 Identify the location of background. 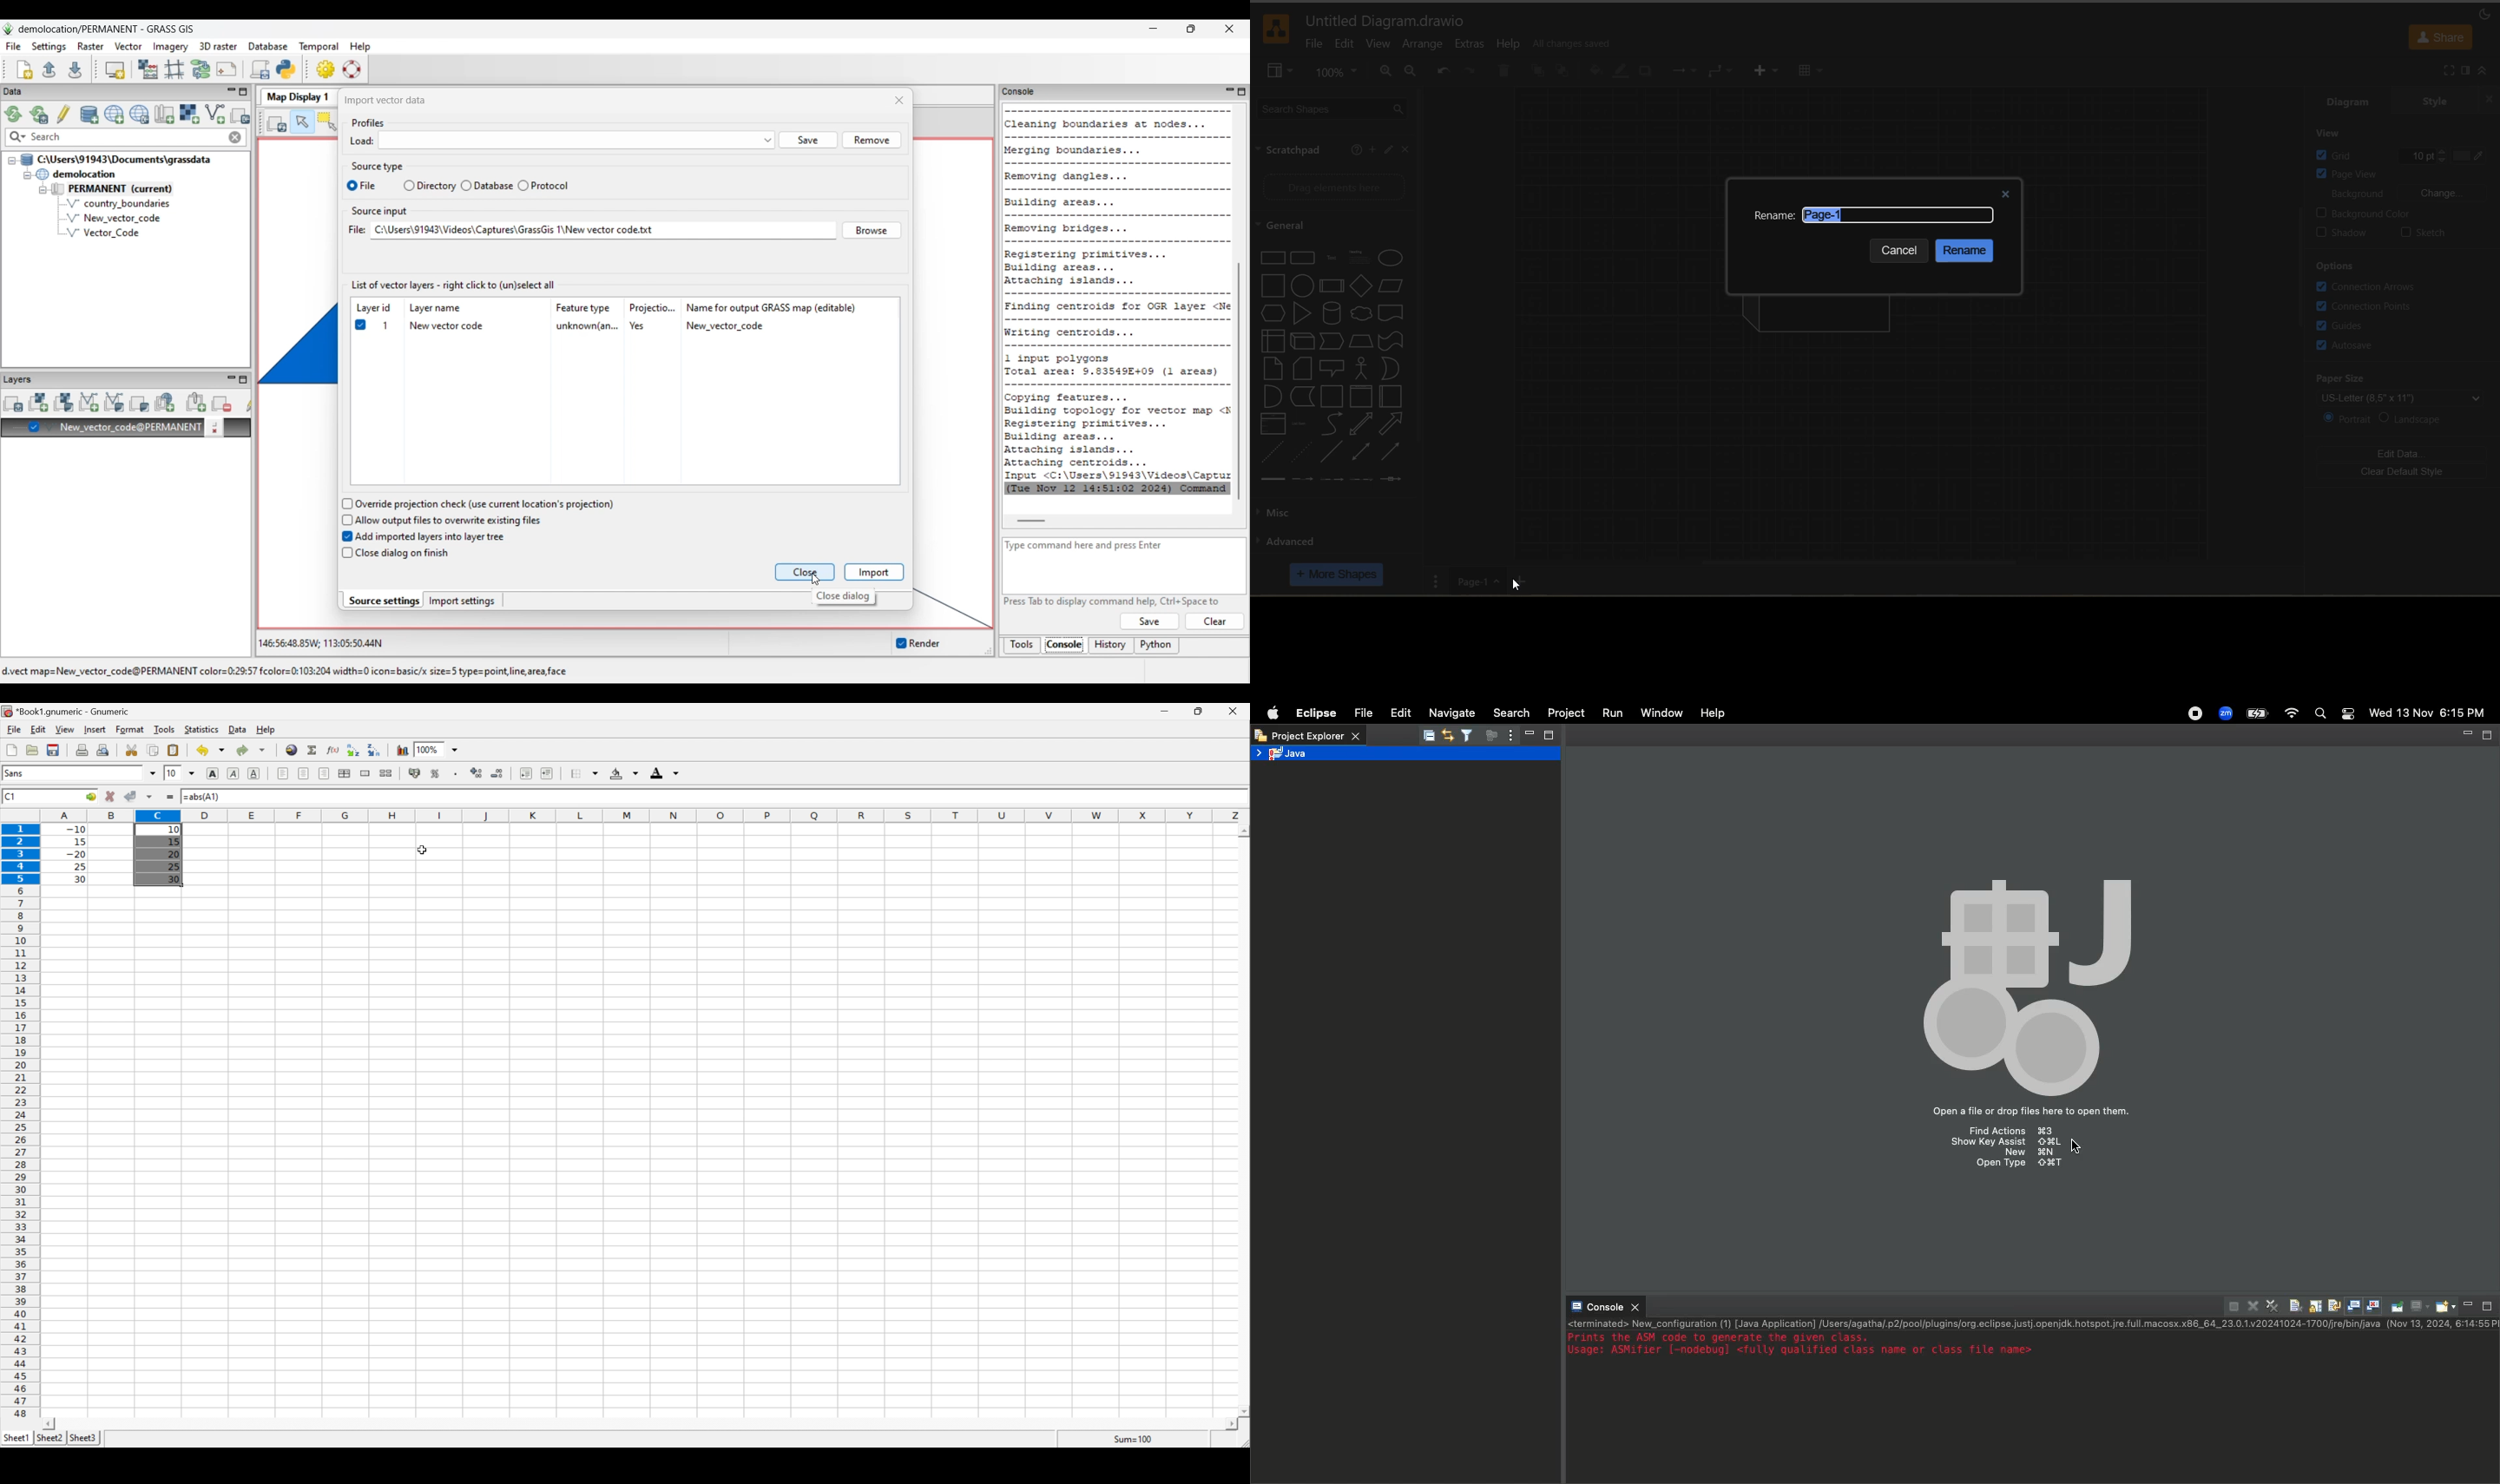
(2410, 197).